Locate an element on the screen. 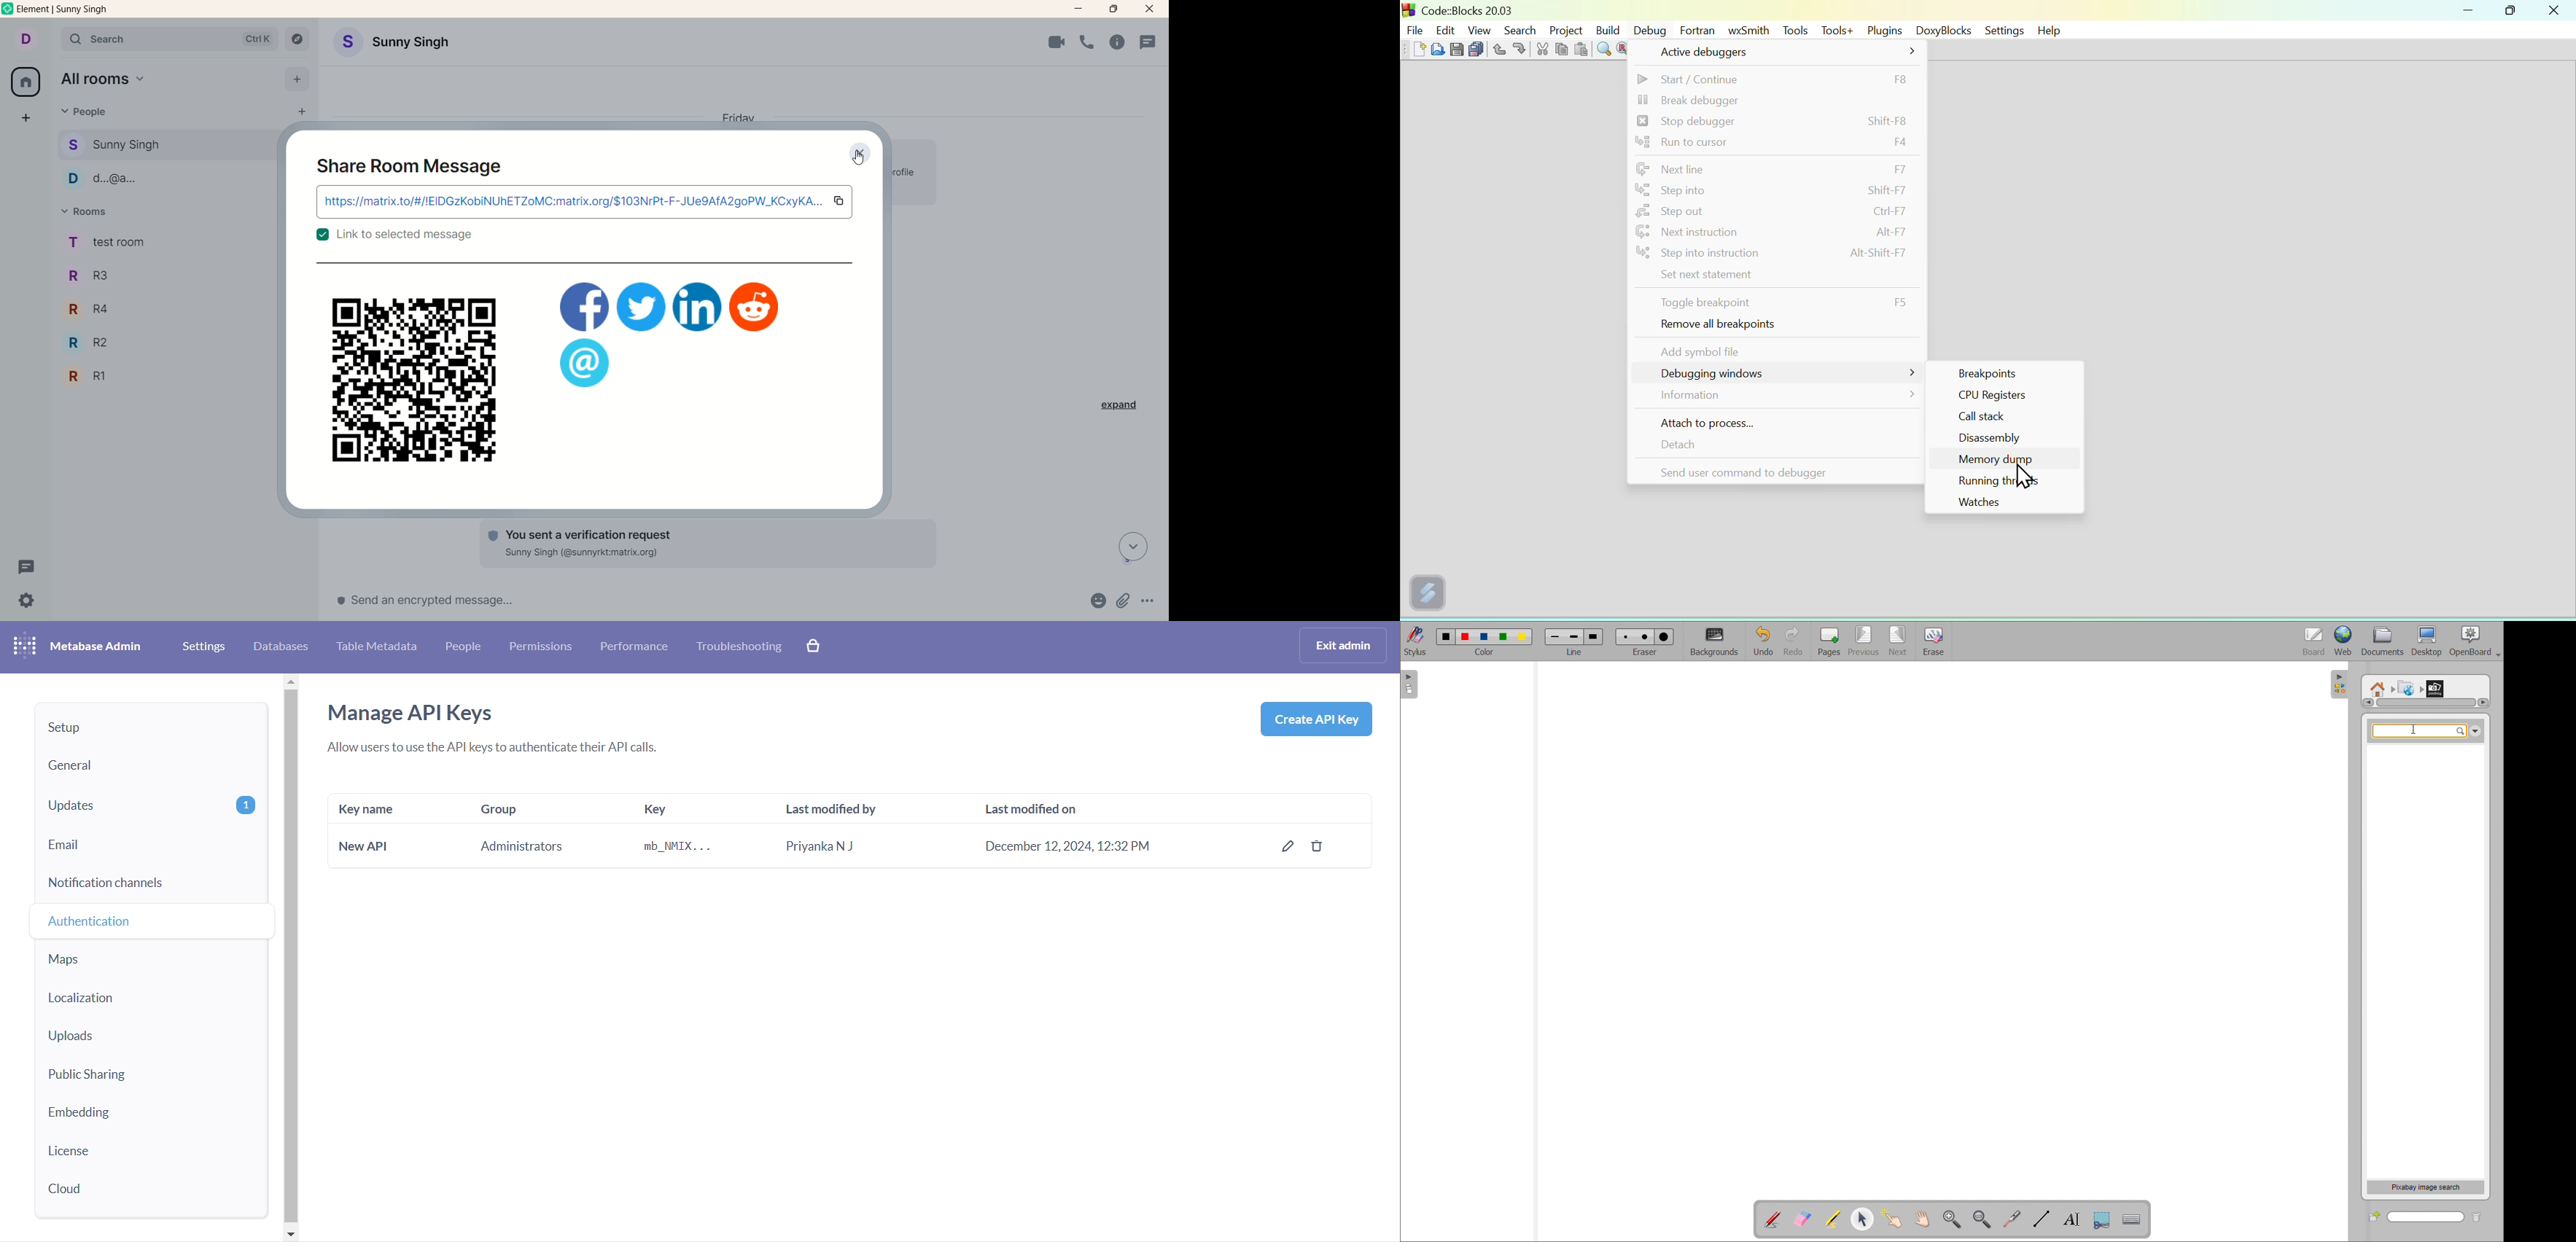  minimize is located at coordinates (1080, 7).